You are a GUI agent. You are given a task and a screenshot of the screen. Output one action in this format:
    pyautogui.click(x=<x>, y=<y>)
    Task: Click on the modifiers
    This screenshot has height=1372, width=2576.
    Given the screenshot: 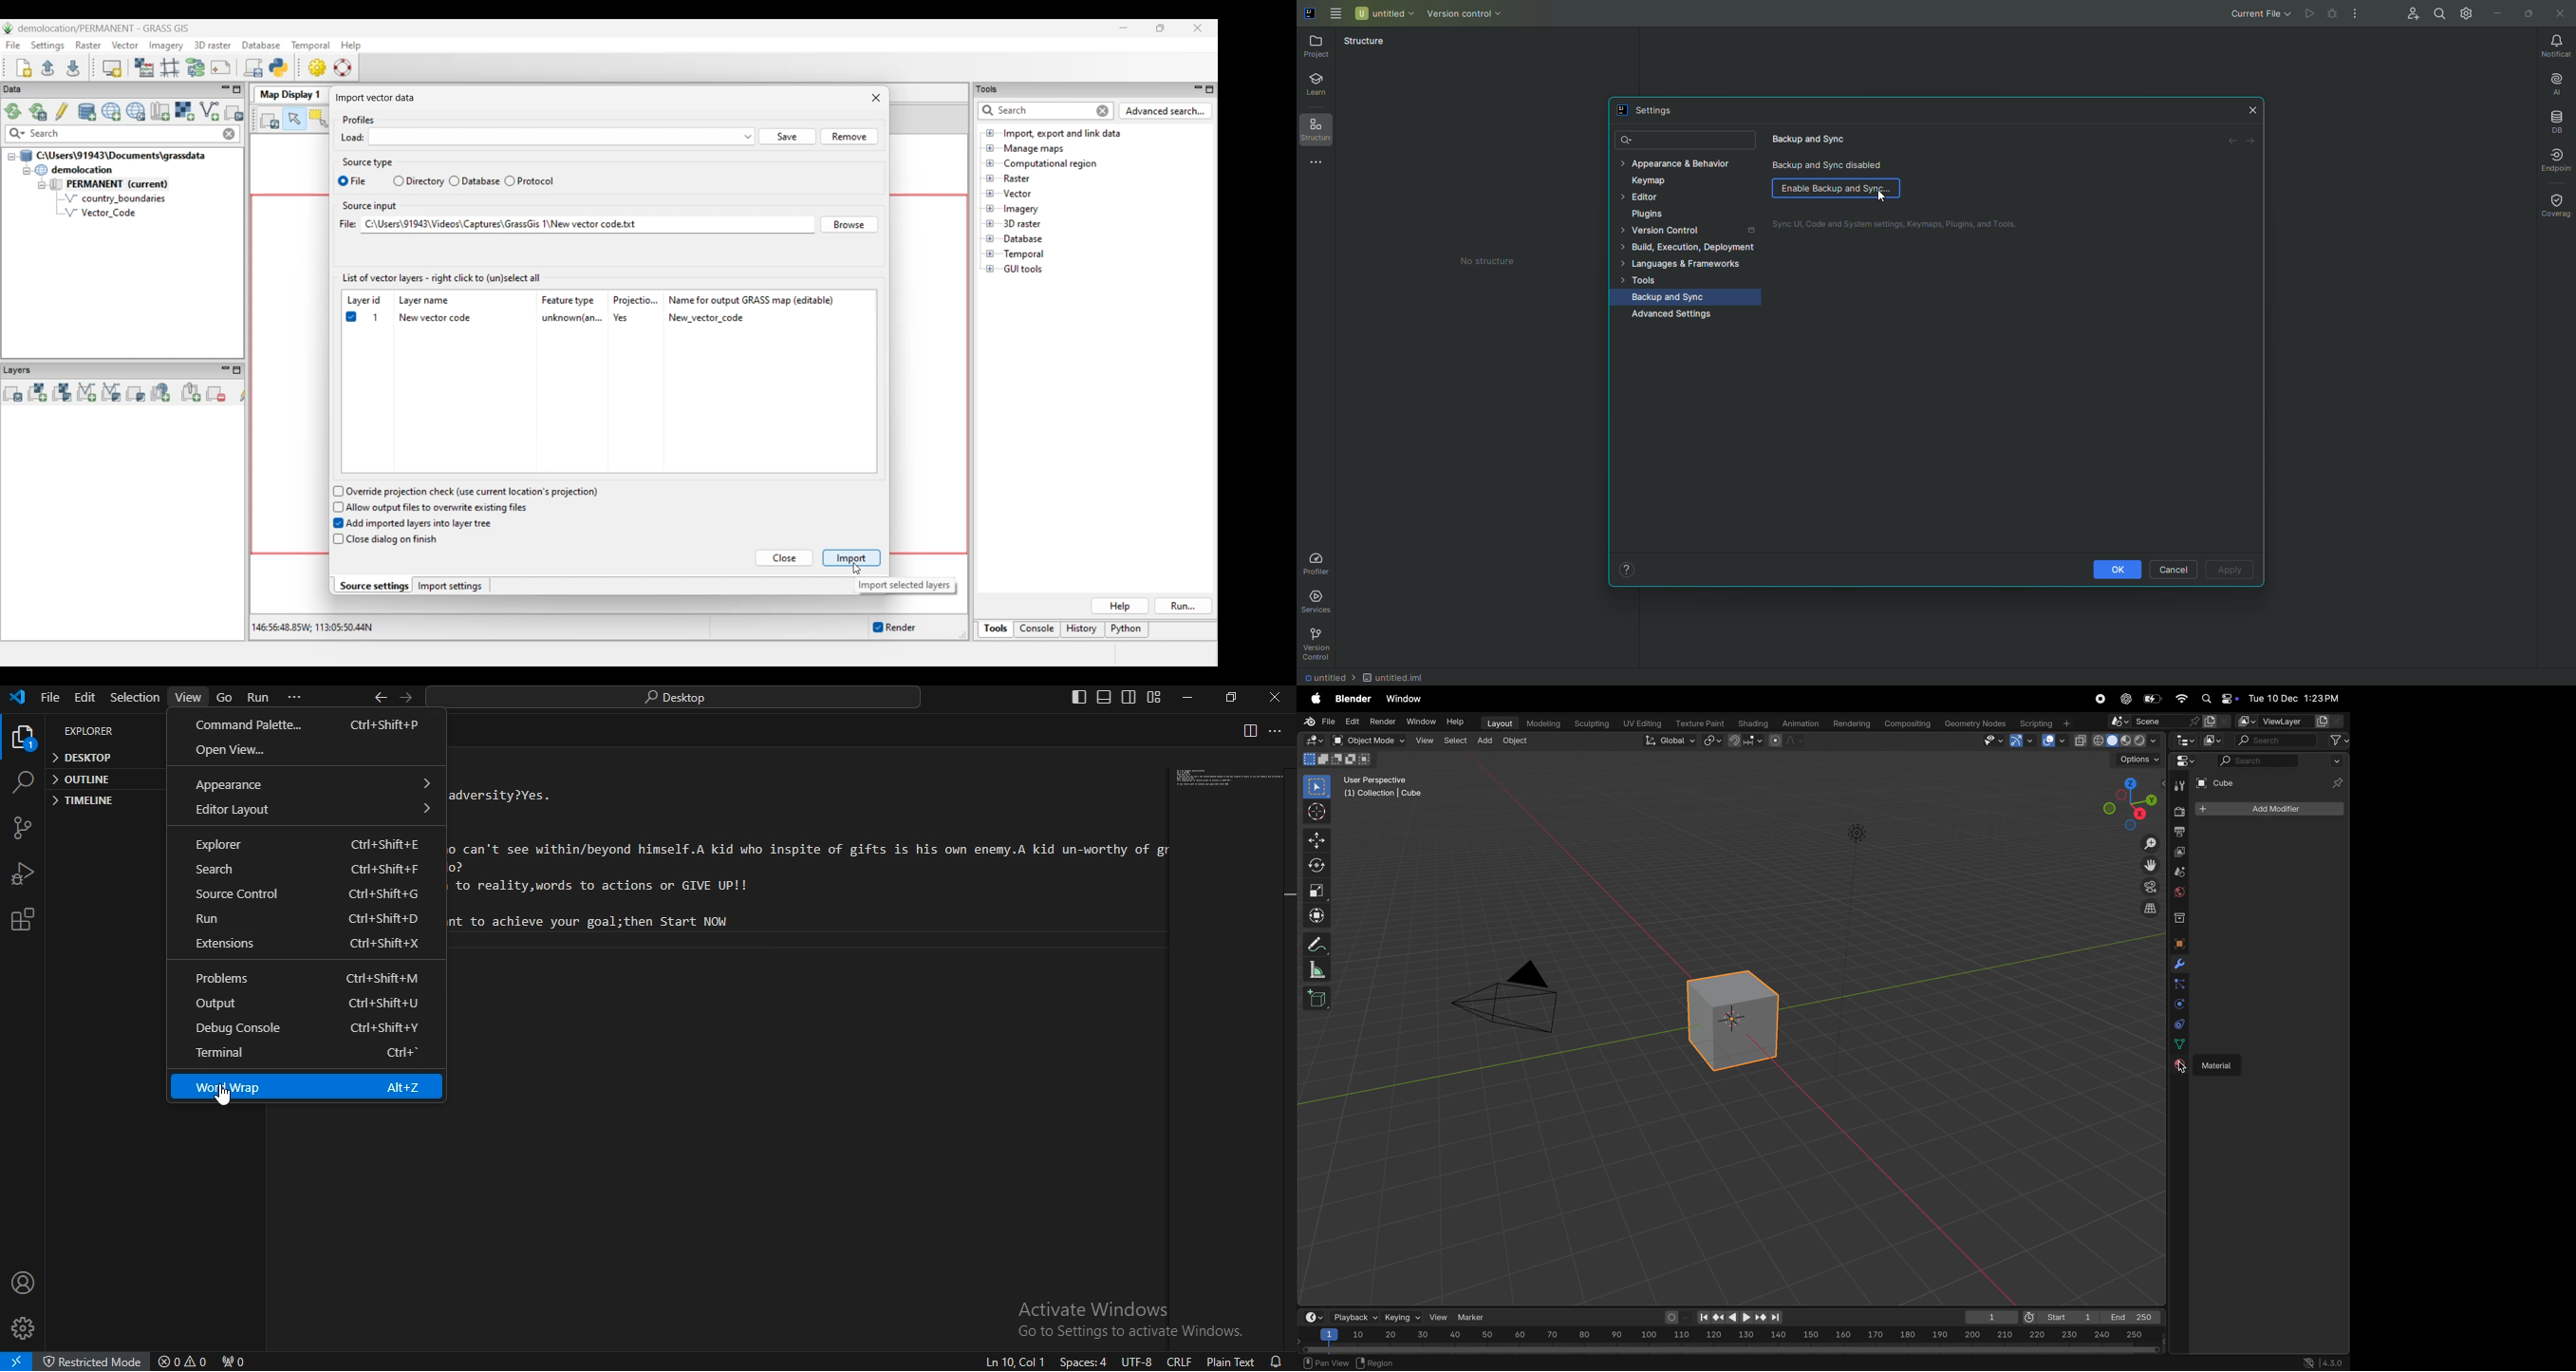 What is the action you would take?
    pyautogui.click(x=2177, y=966)
    